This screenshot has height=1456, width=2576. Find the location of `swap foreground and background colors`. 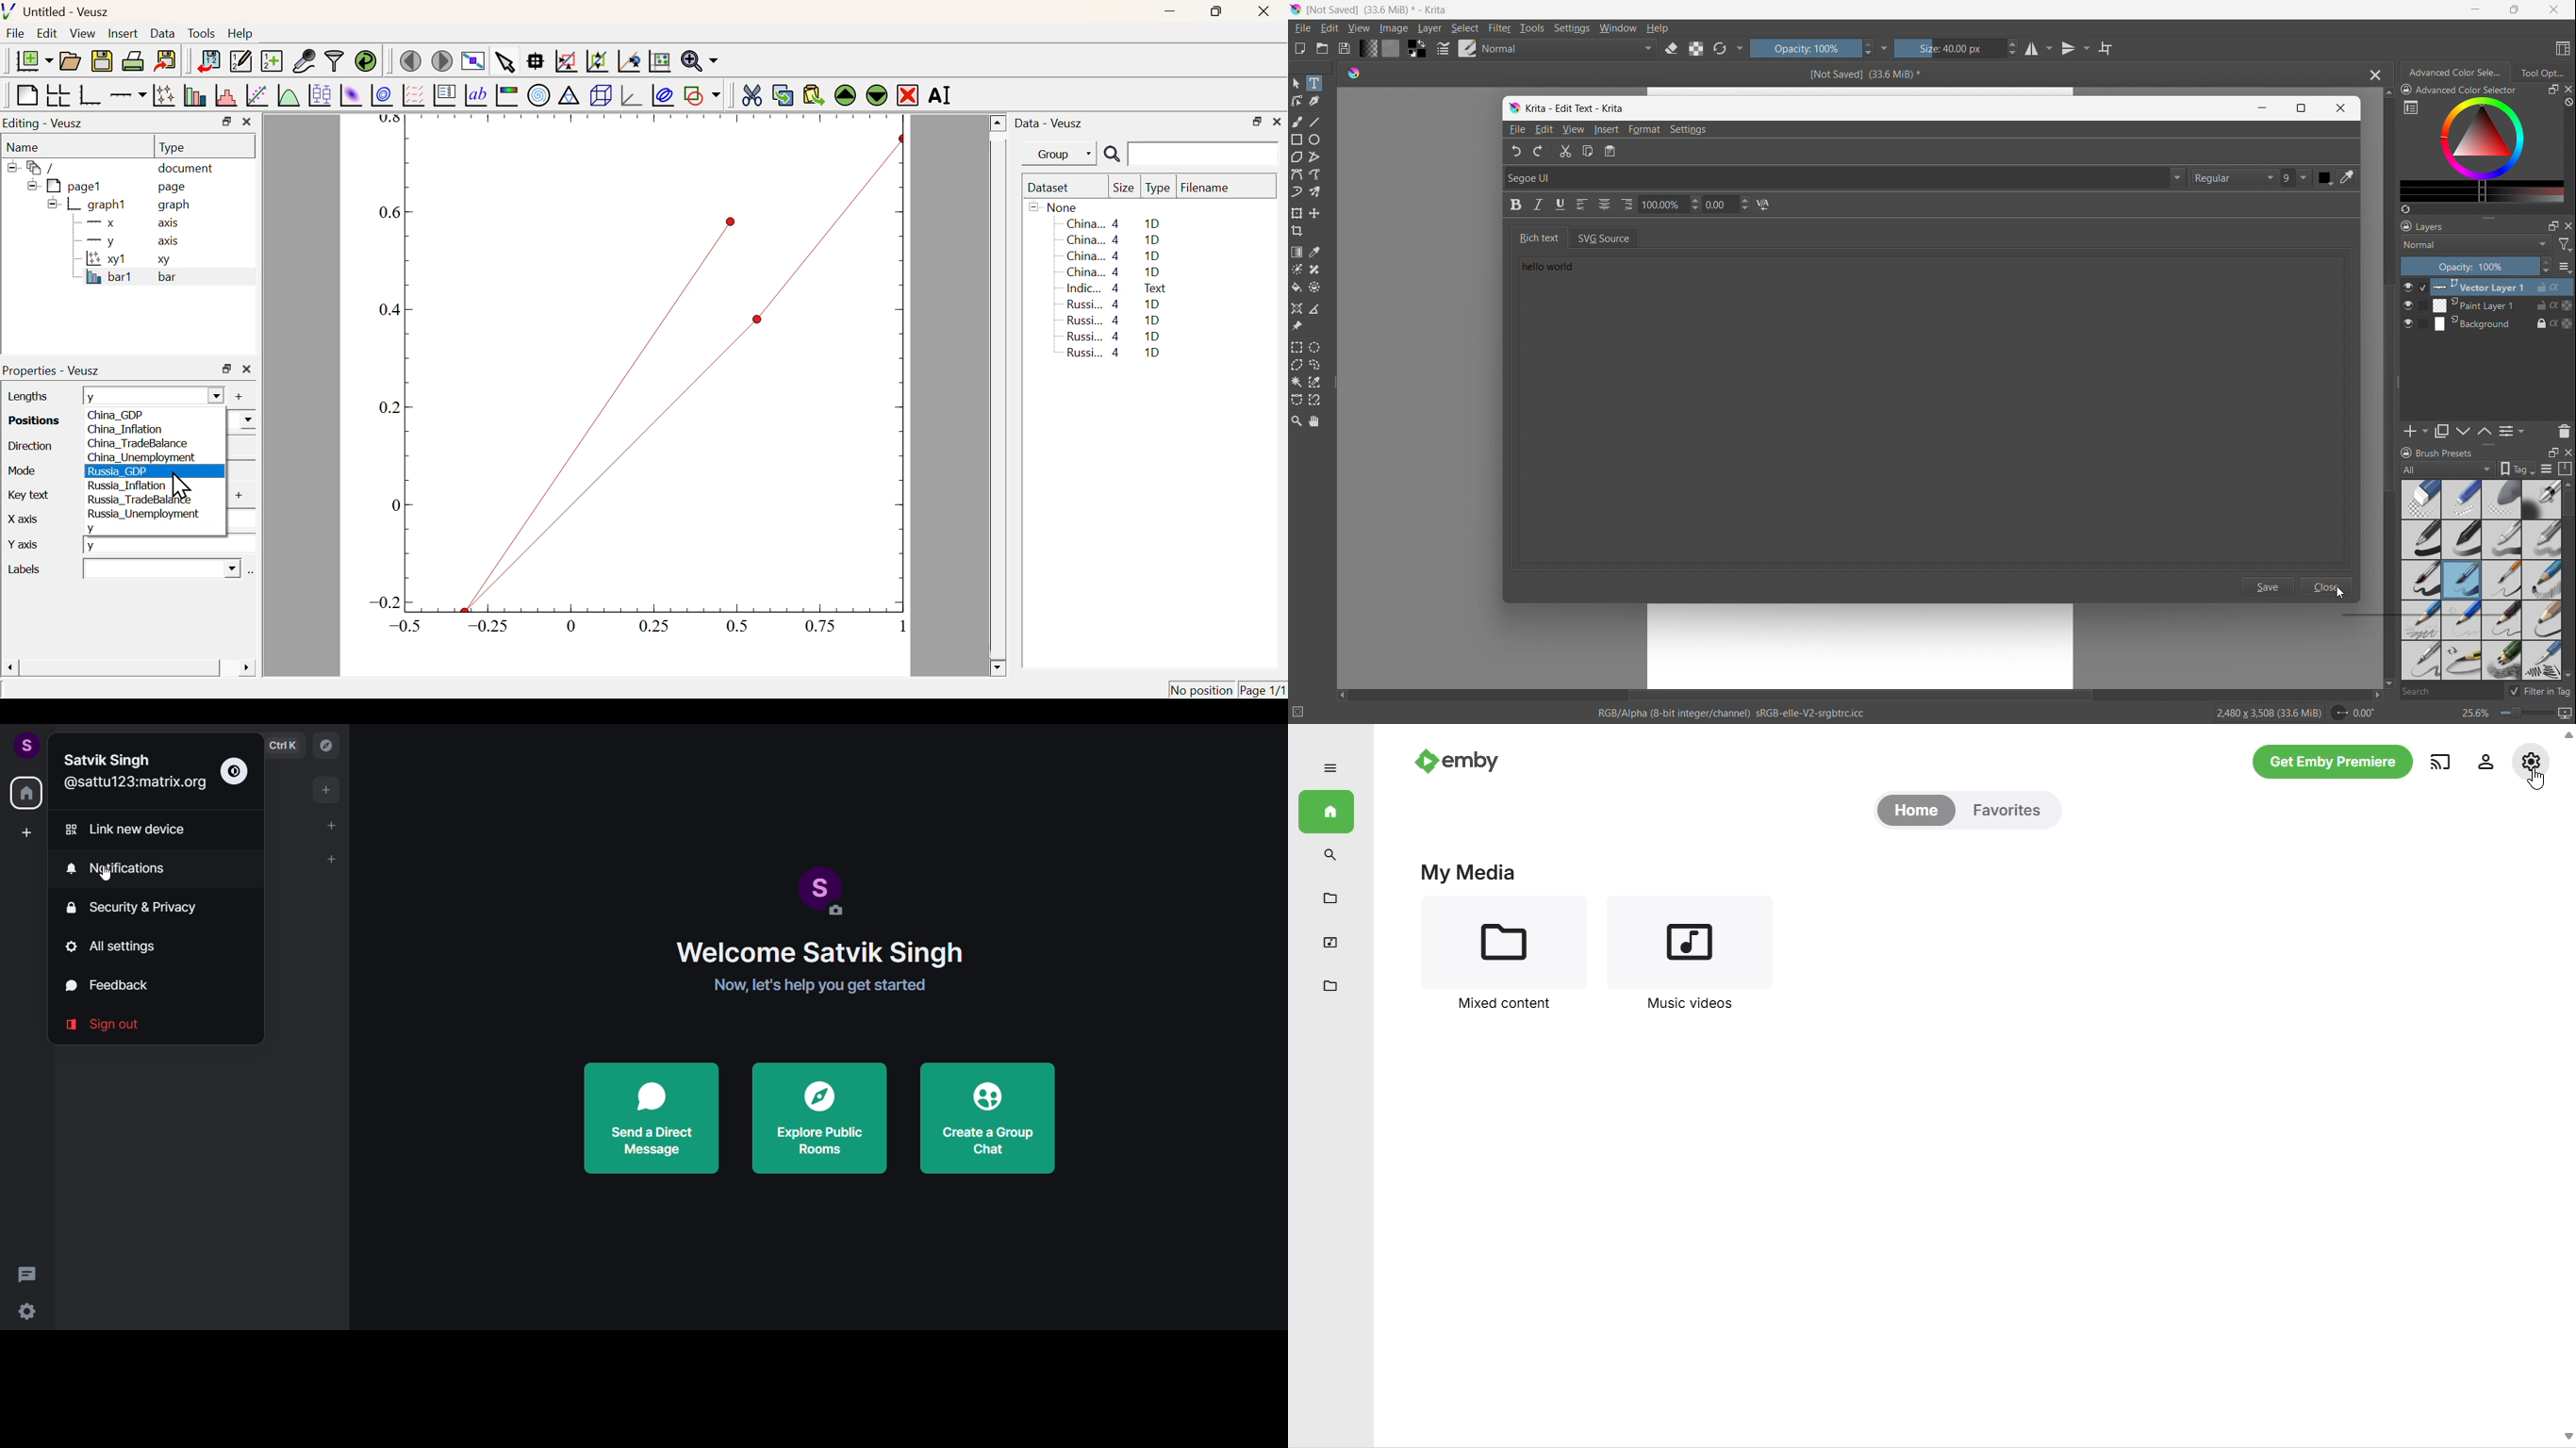

swap foreground and background colors is located at coordinates (1417, 49).